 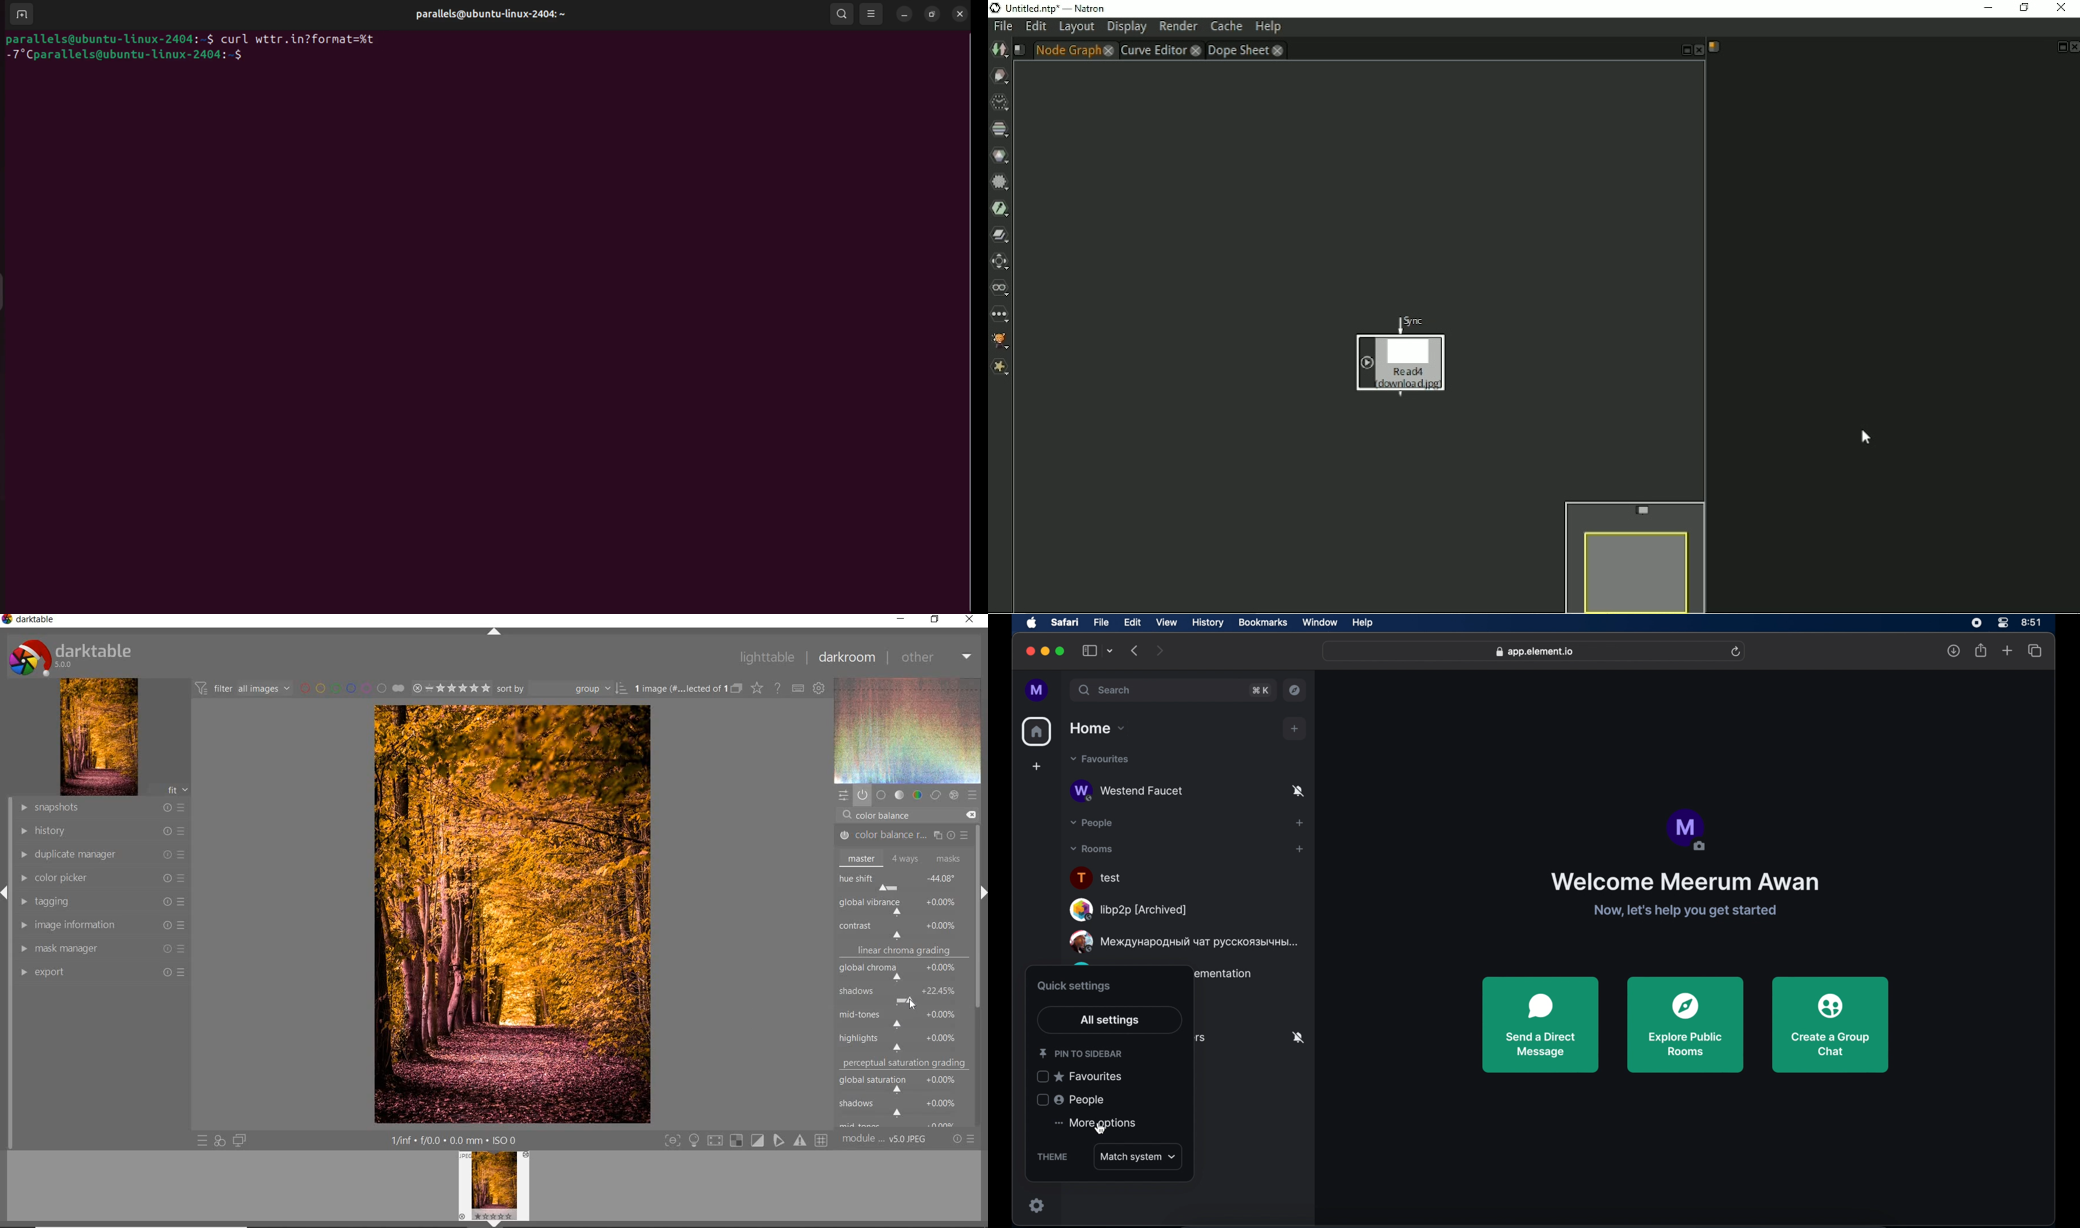 What do you see at coordinates (1161, 651) in the screenshot?
I see `forward` at bounding box center [1161, 651].